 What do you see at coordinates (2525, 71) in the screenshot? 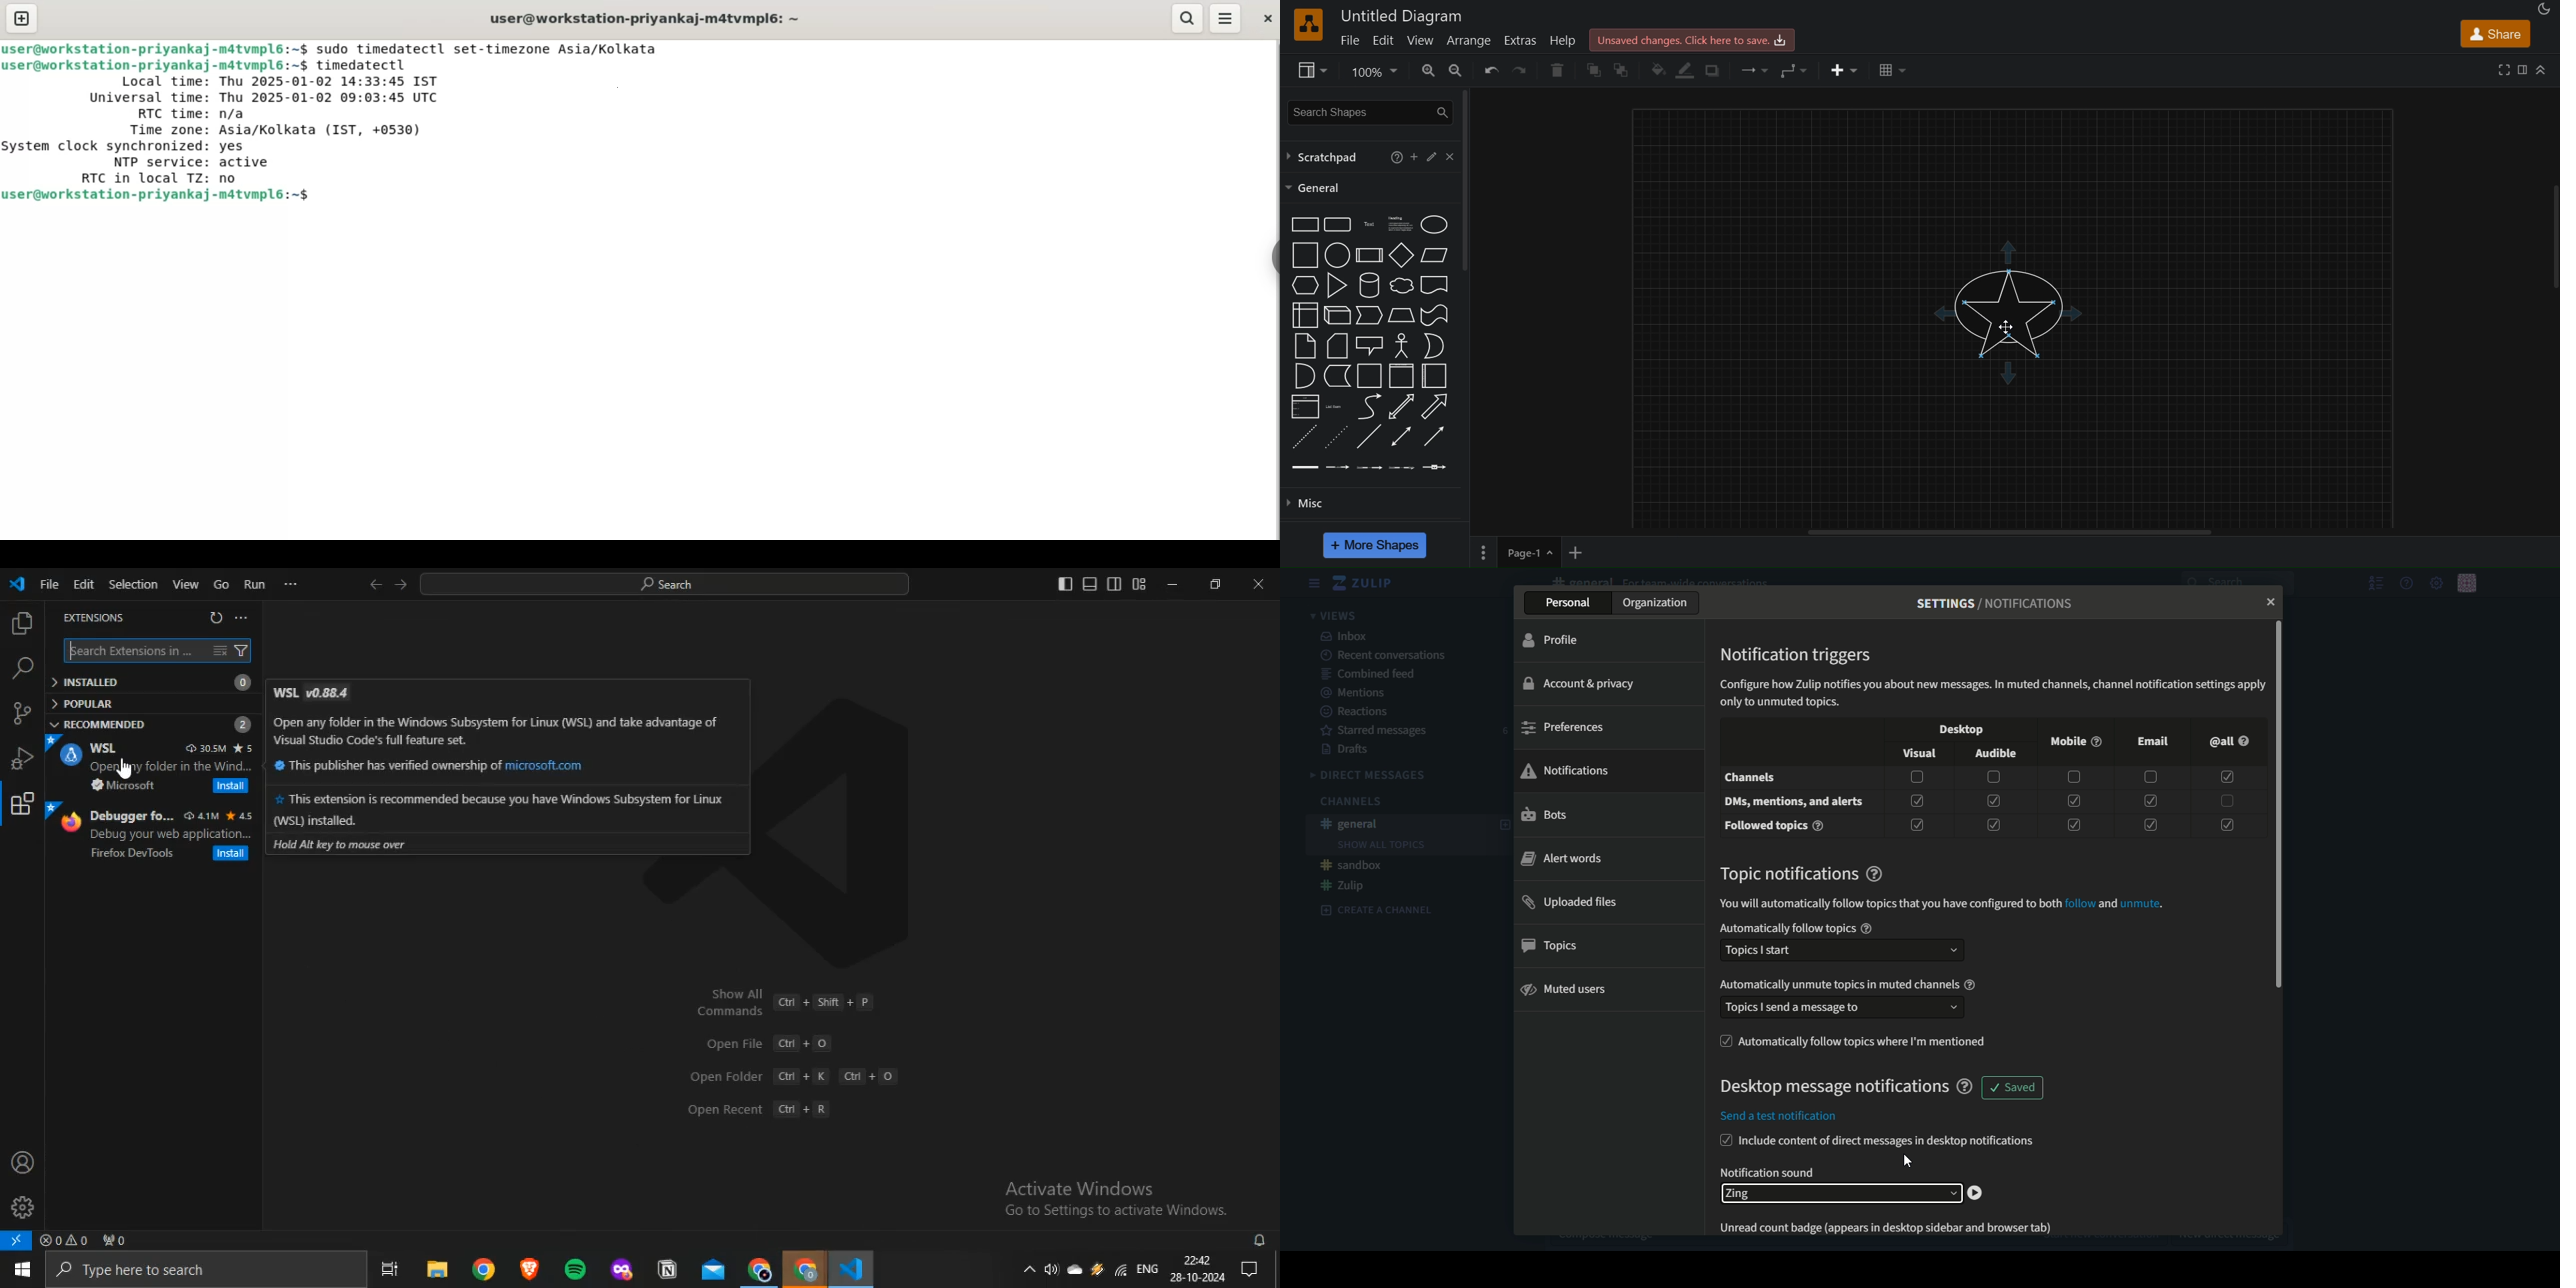
I see `format` at bounding box center [2525, 71].